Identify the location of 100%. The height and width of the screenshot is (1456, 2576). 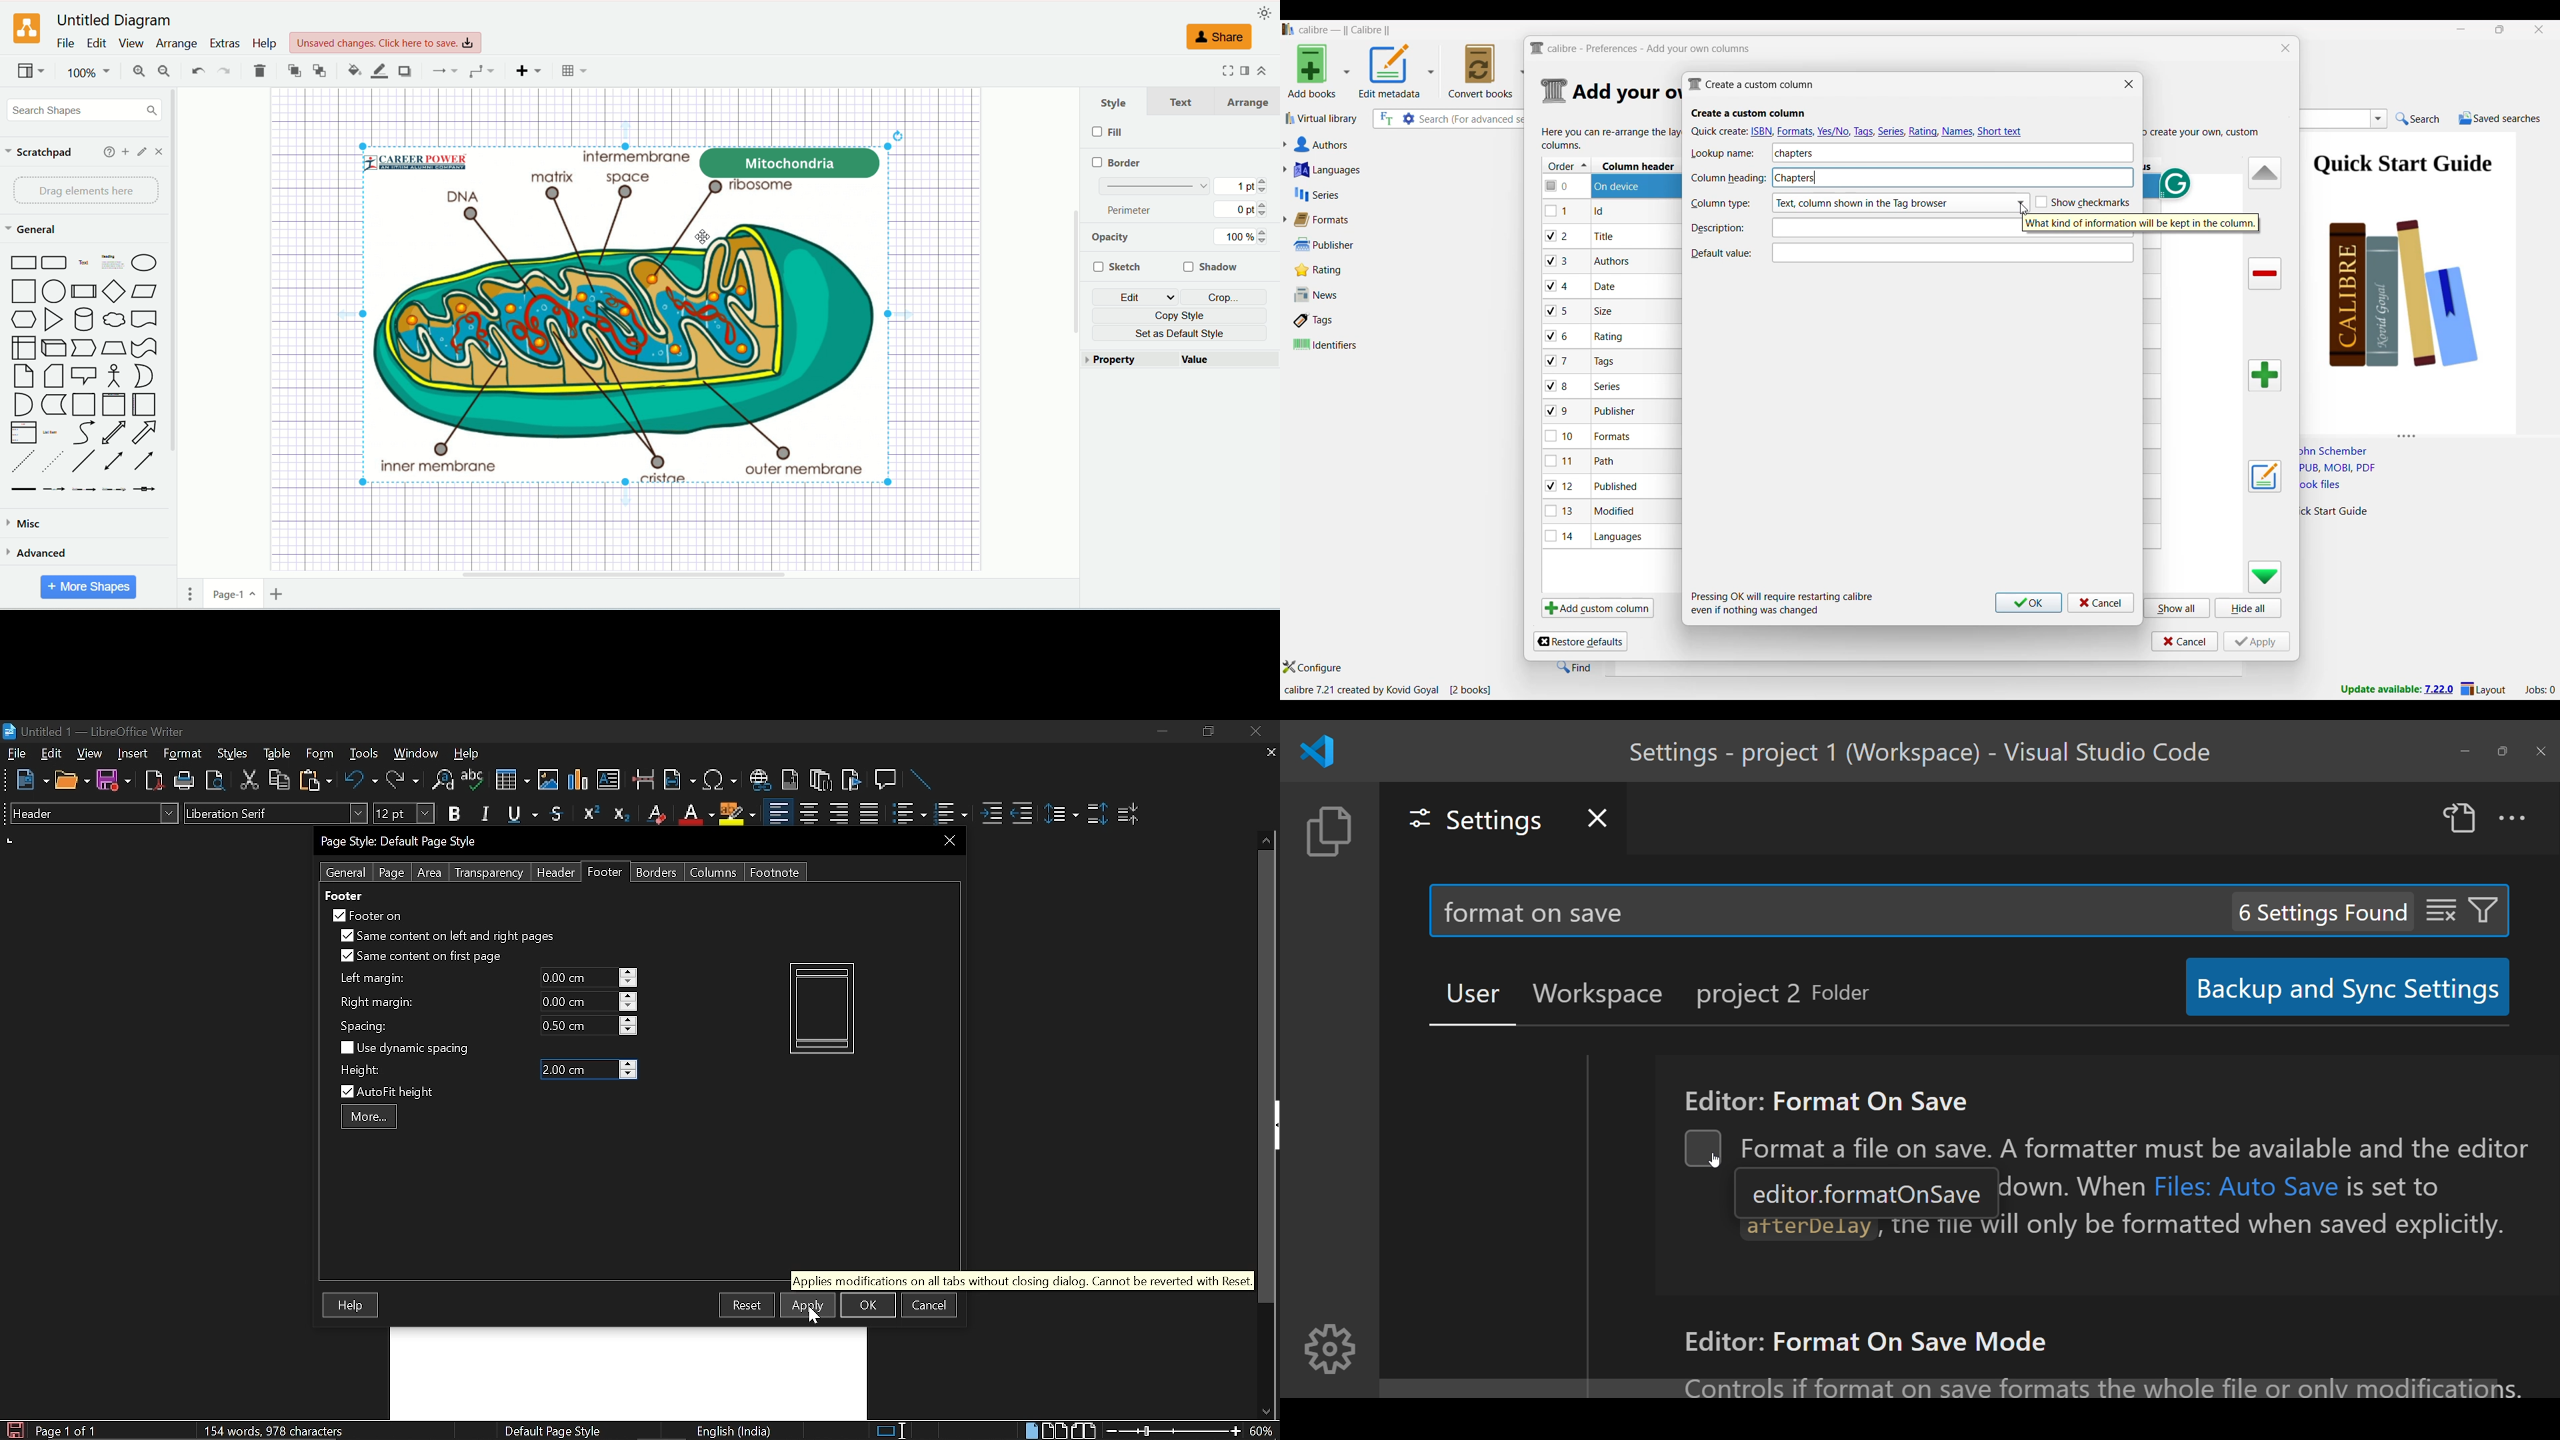
(1241, 239).